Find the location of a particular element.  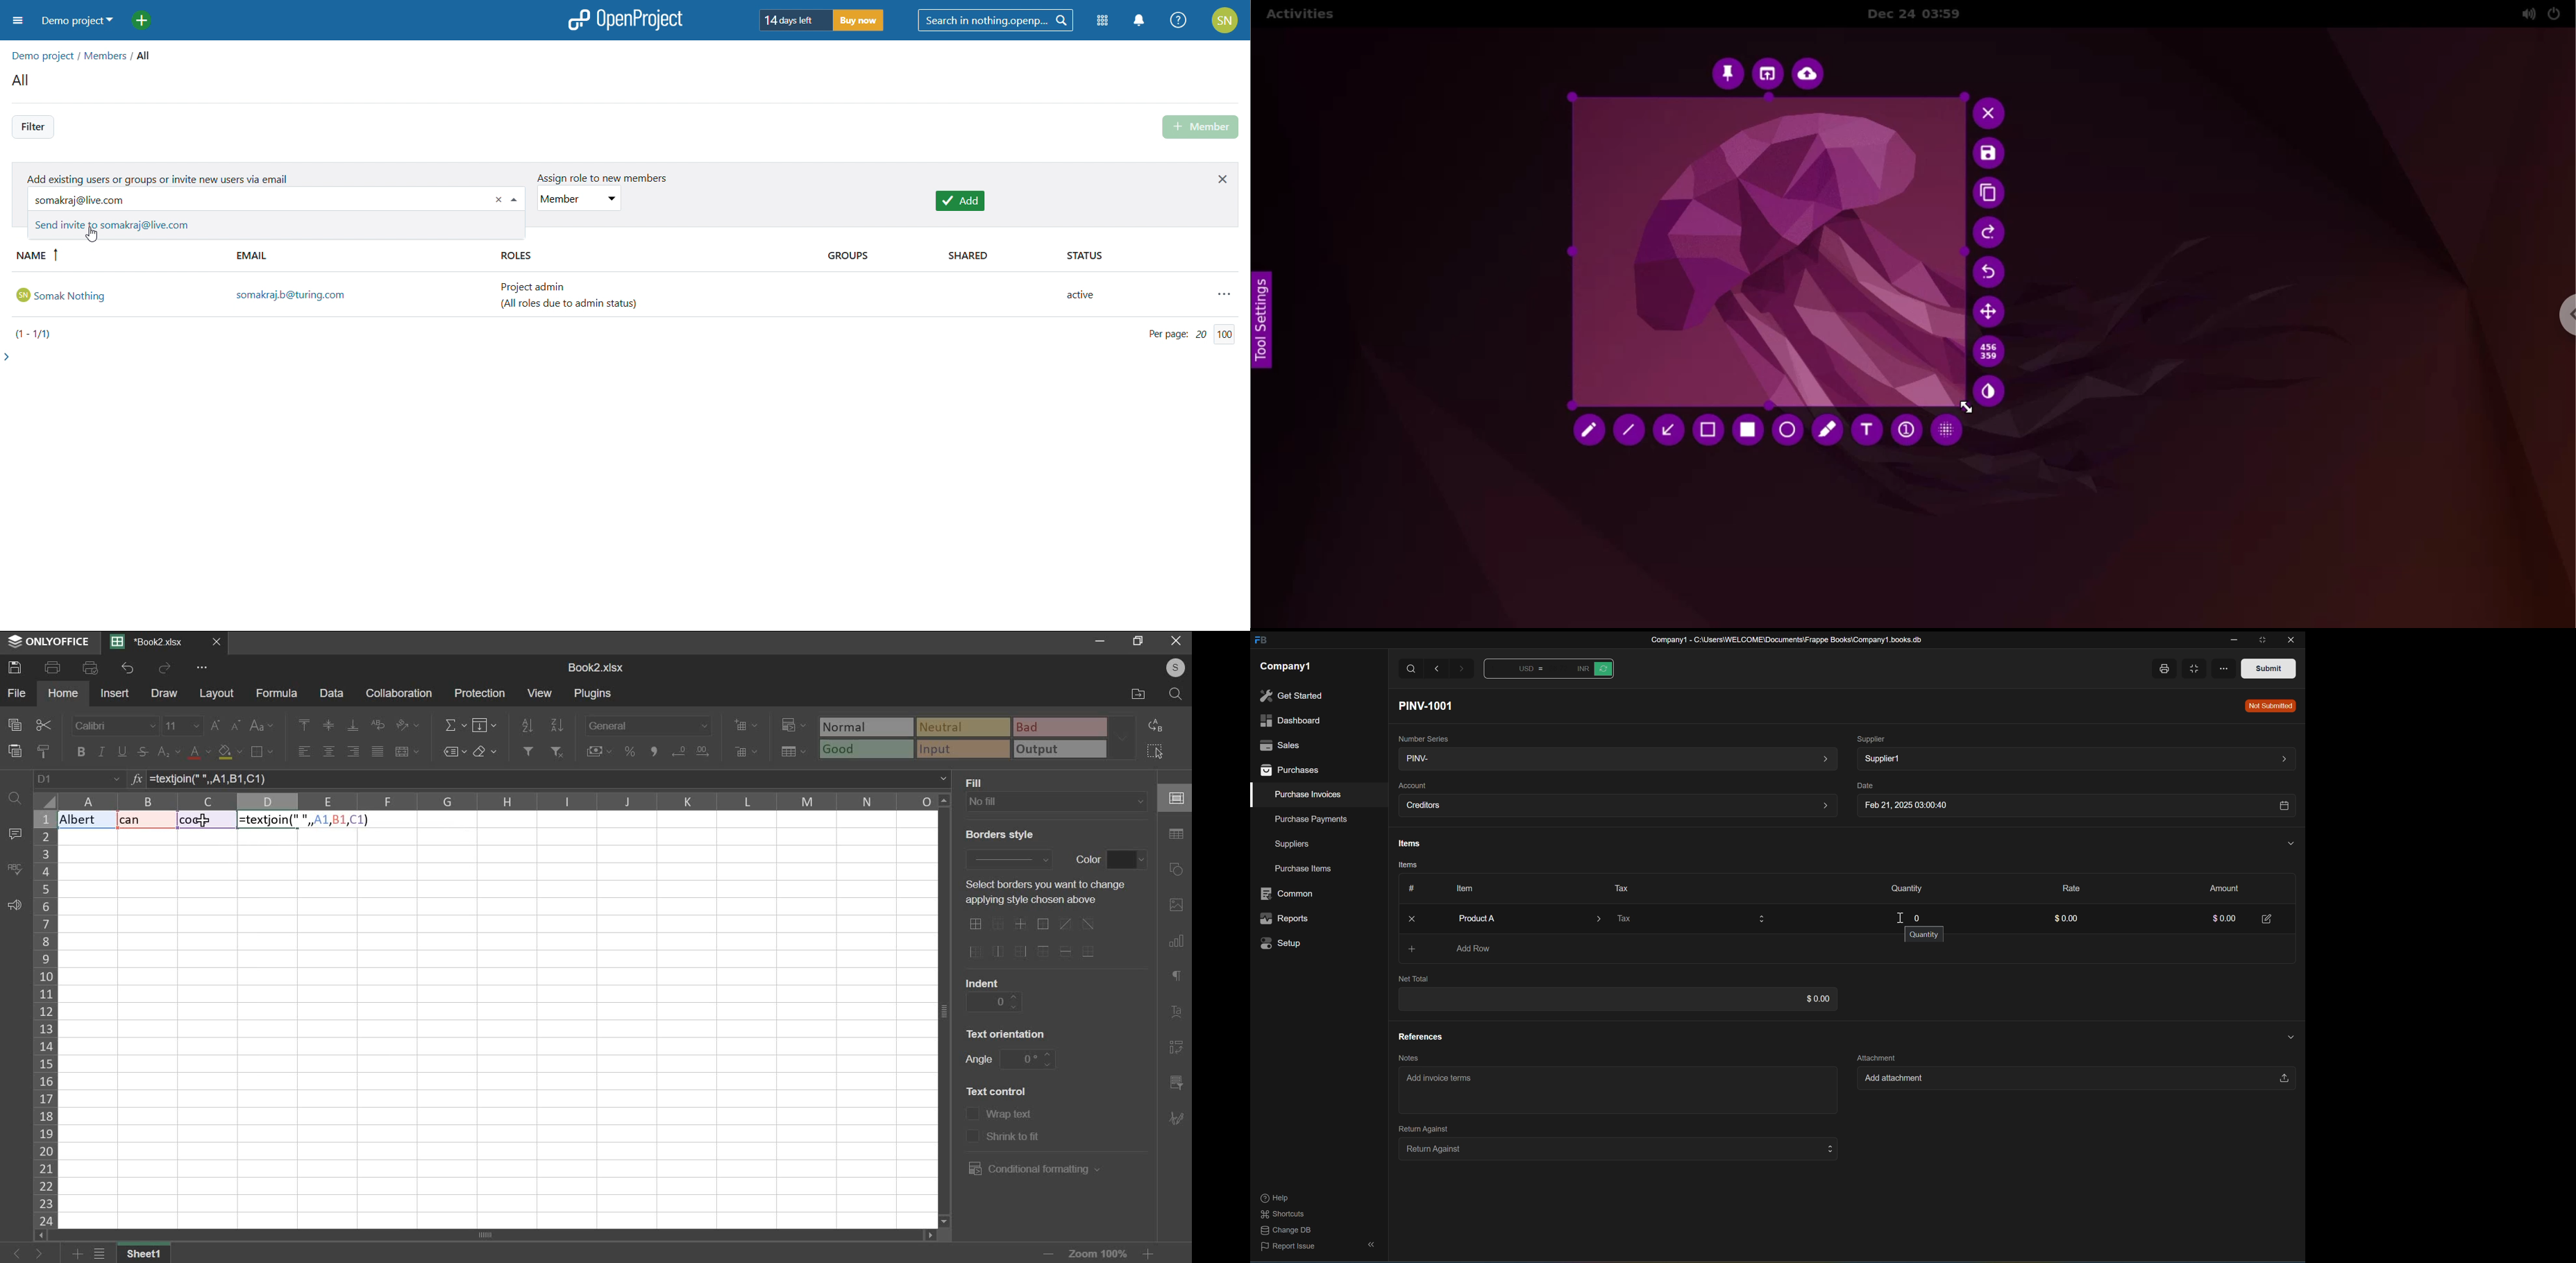

Return Against is located at coordinates (1419, 1128).